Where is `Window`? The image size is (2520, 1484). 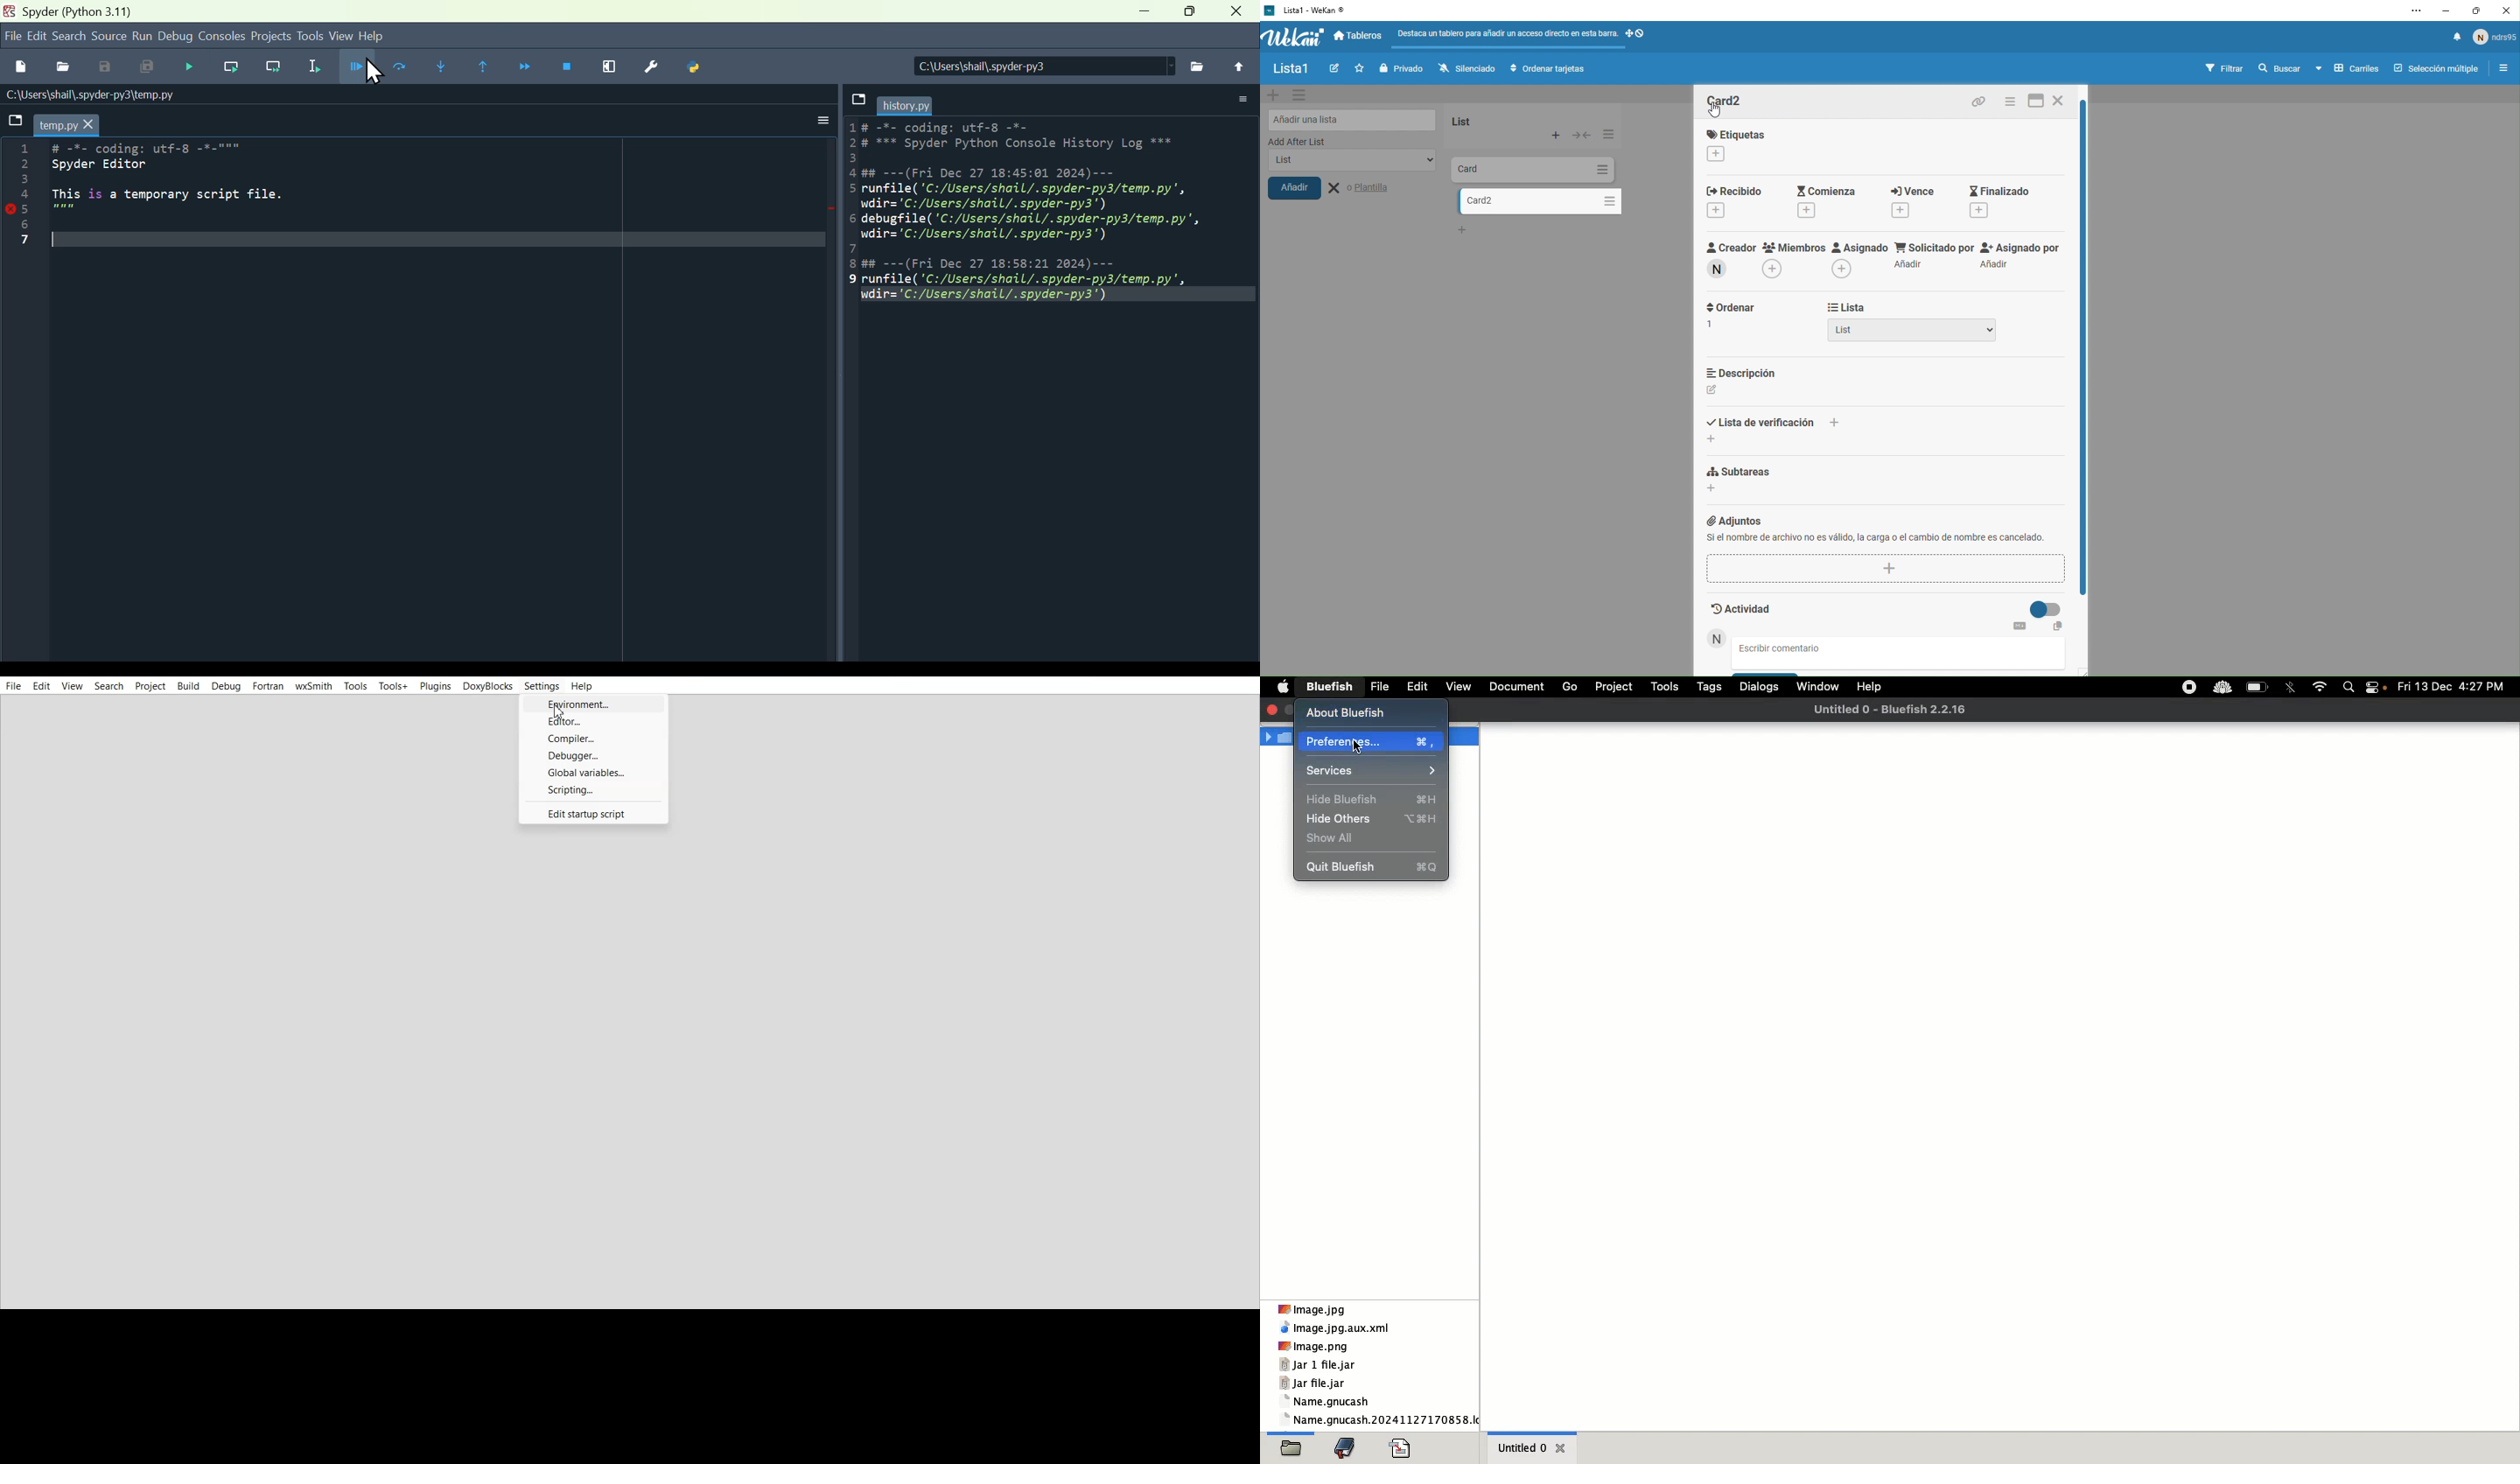 Window is located at coordinates (1816, 686).